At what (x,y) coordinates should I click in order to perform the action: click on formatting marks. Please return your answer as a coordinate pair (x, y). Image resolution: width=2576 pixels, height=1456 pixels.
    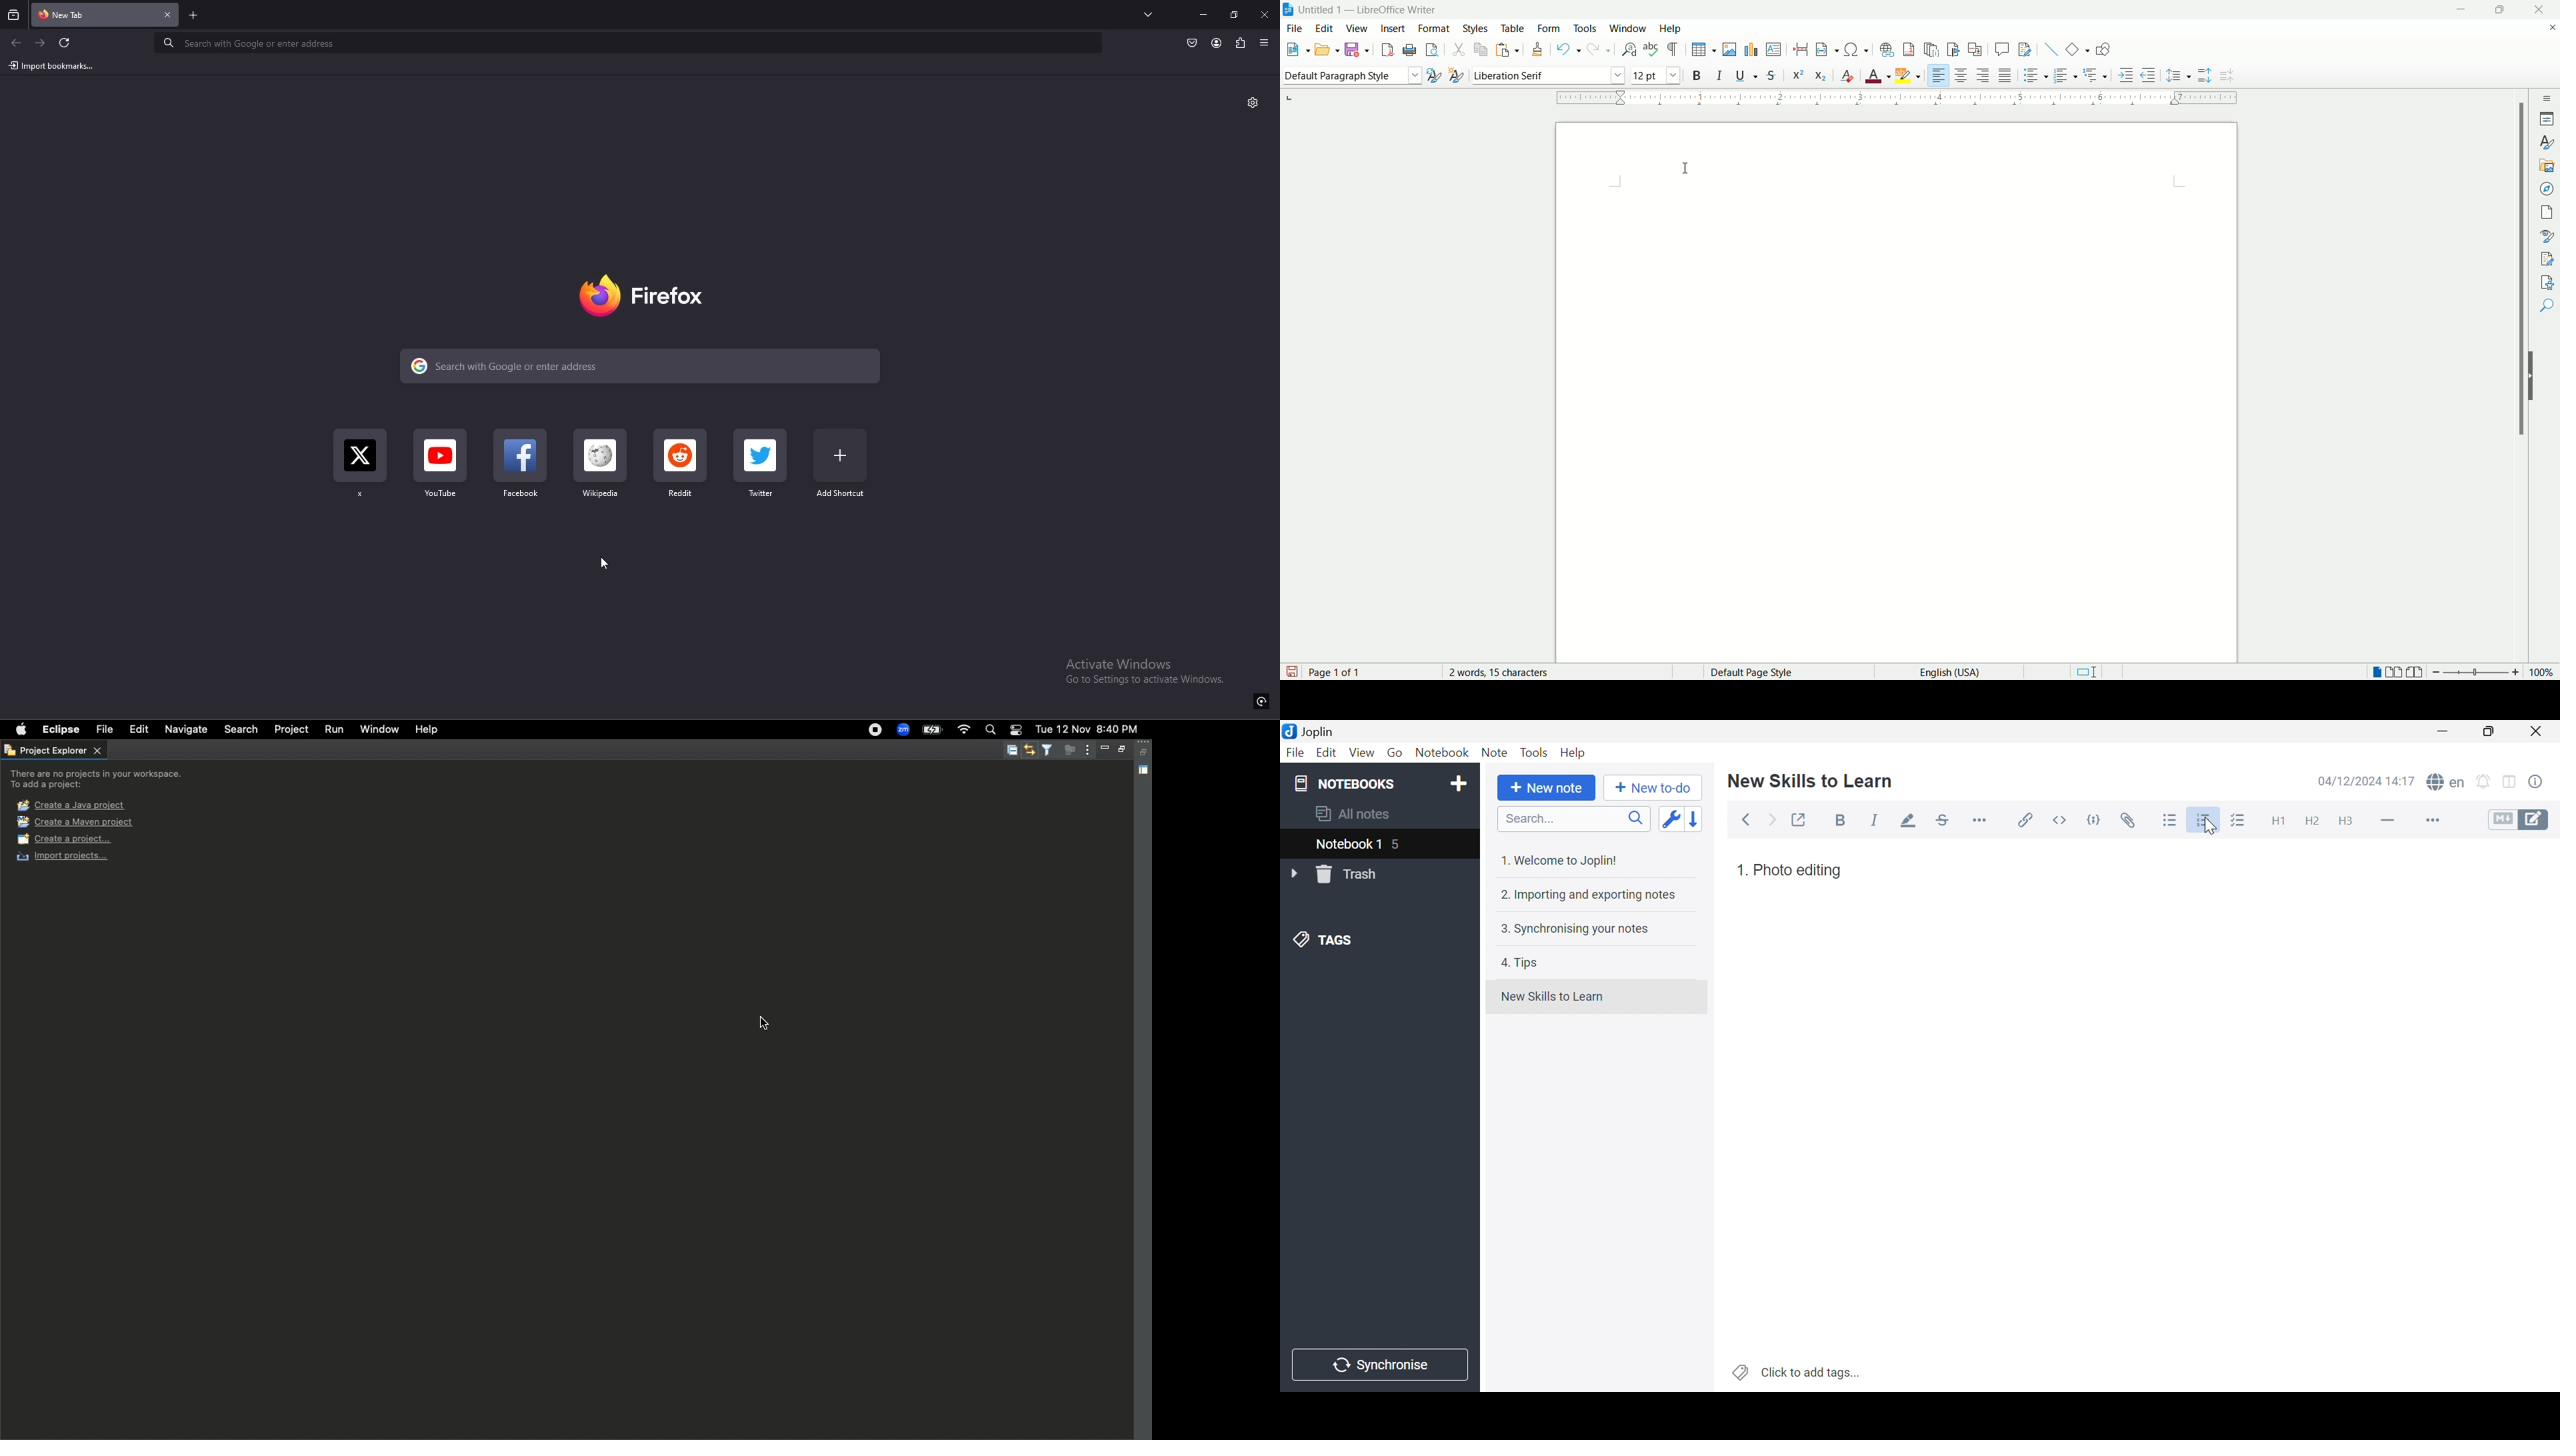
    Looking at the image, I should click on (1673, 49).